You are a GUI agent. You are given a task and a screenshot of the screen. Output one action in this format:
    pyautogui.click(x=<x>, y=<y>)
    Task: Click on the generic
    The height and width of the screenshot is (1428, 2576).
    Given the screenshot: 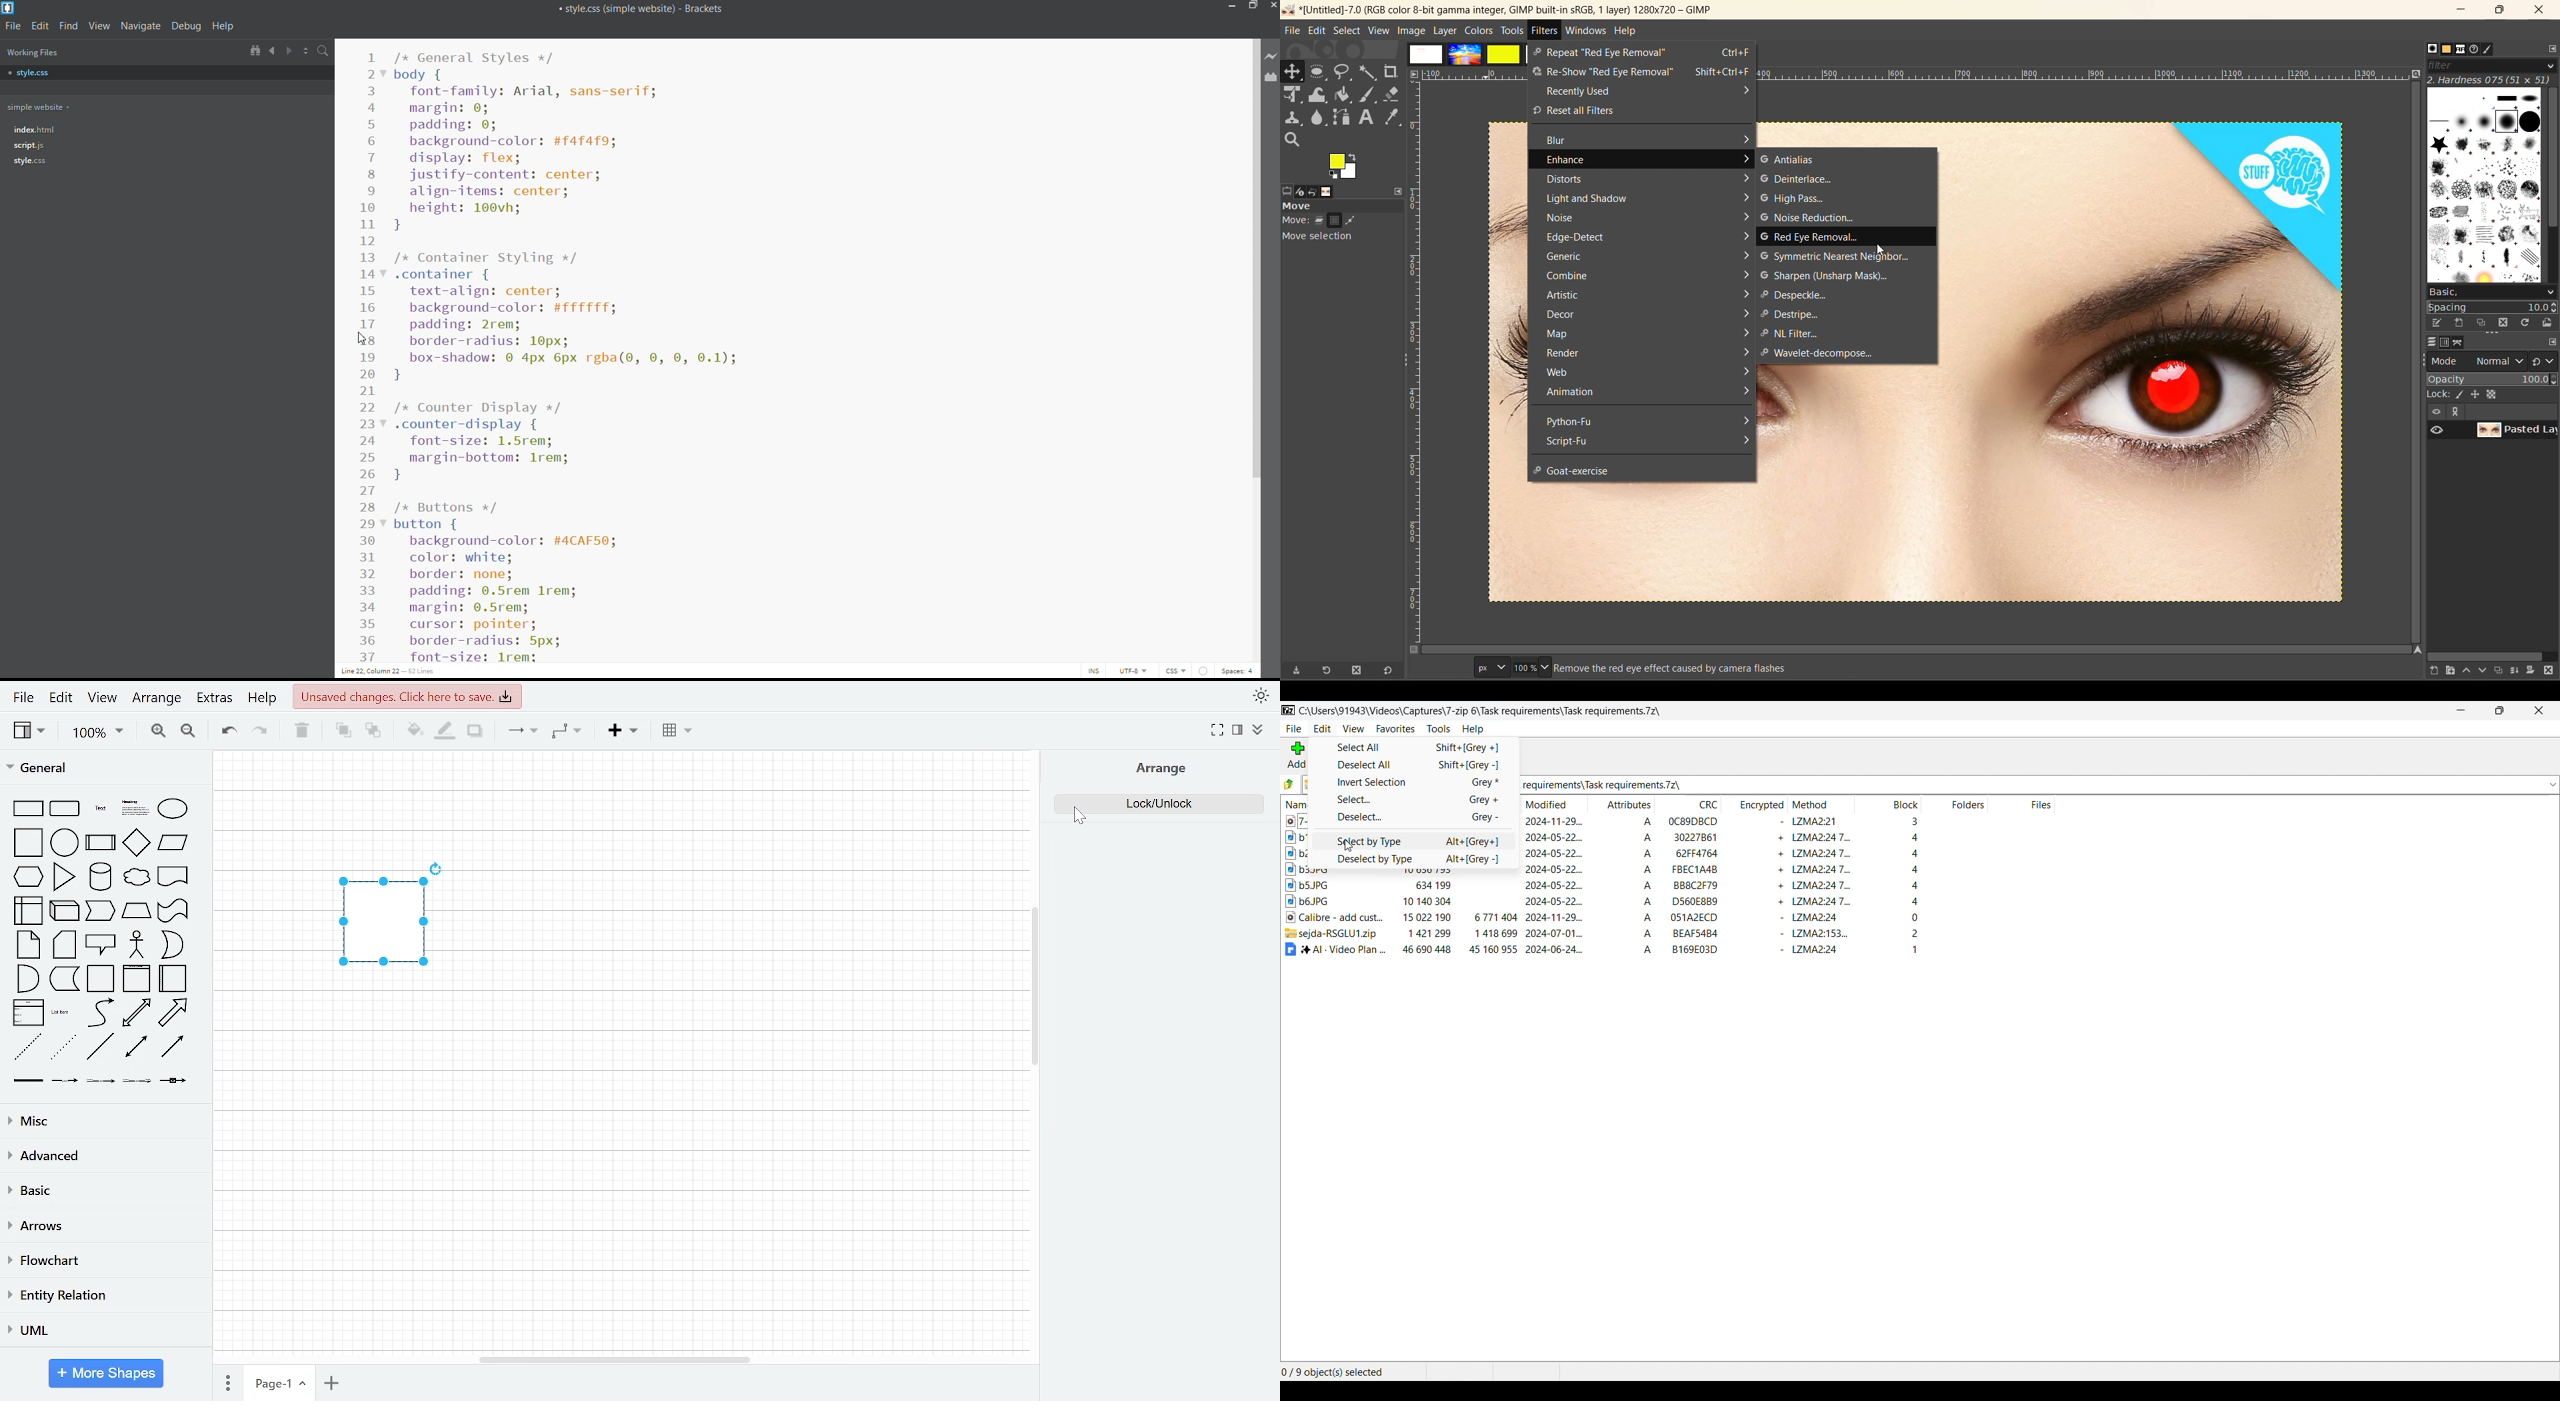 What is the action you would take?
    pyautogui.click(x=1647, y=255)
    